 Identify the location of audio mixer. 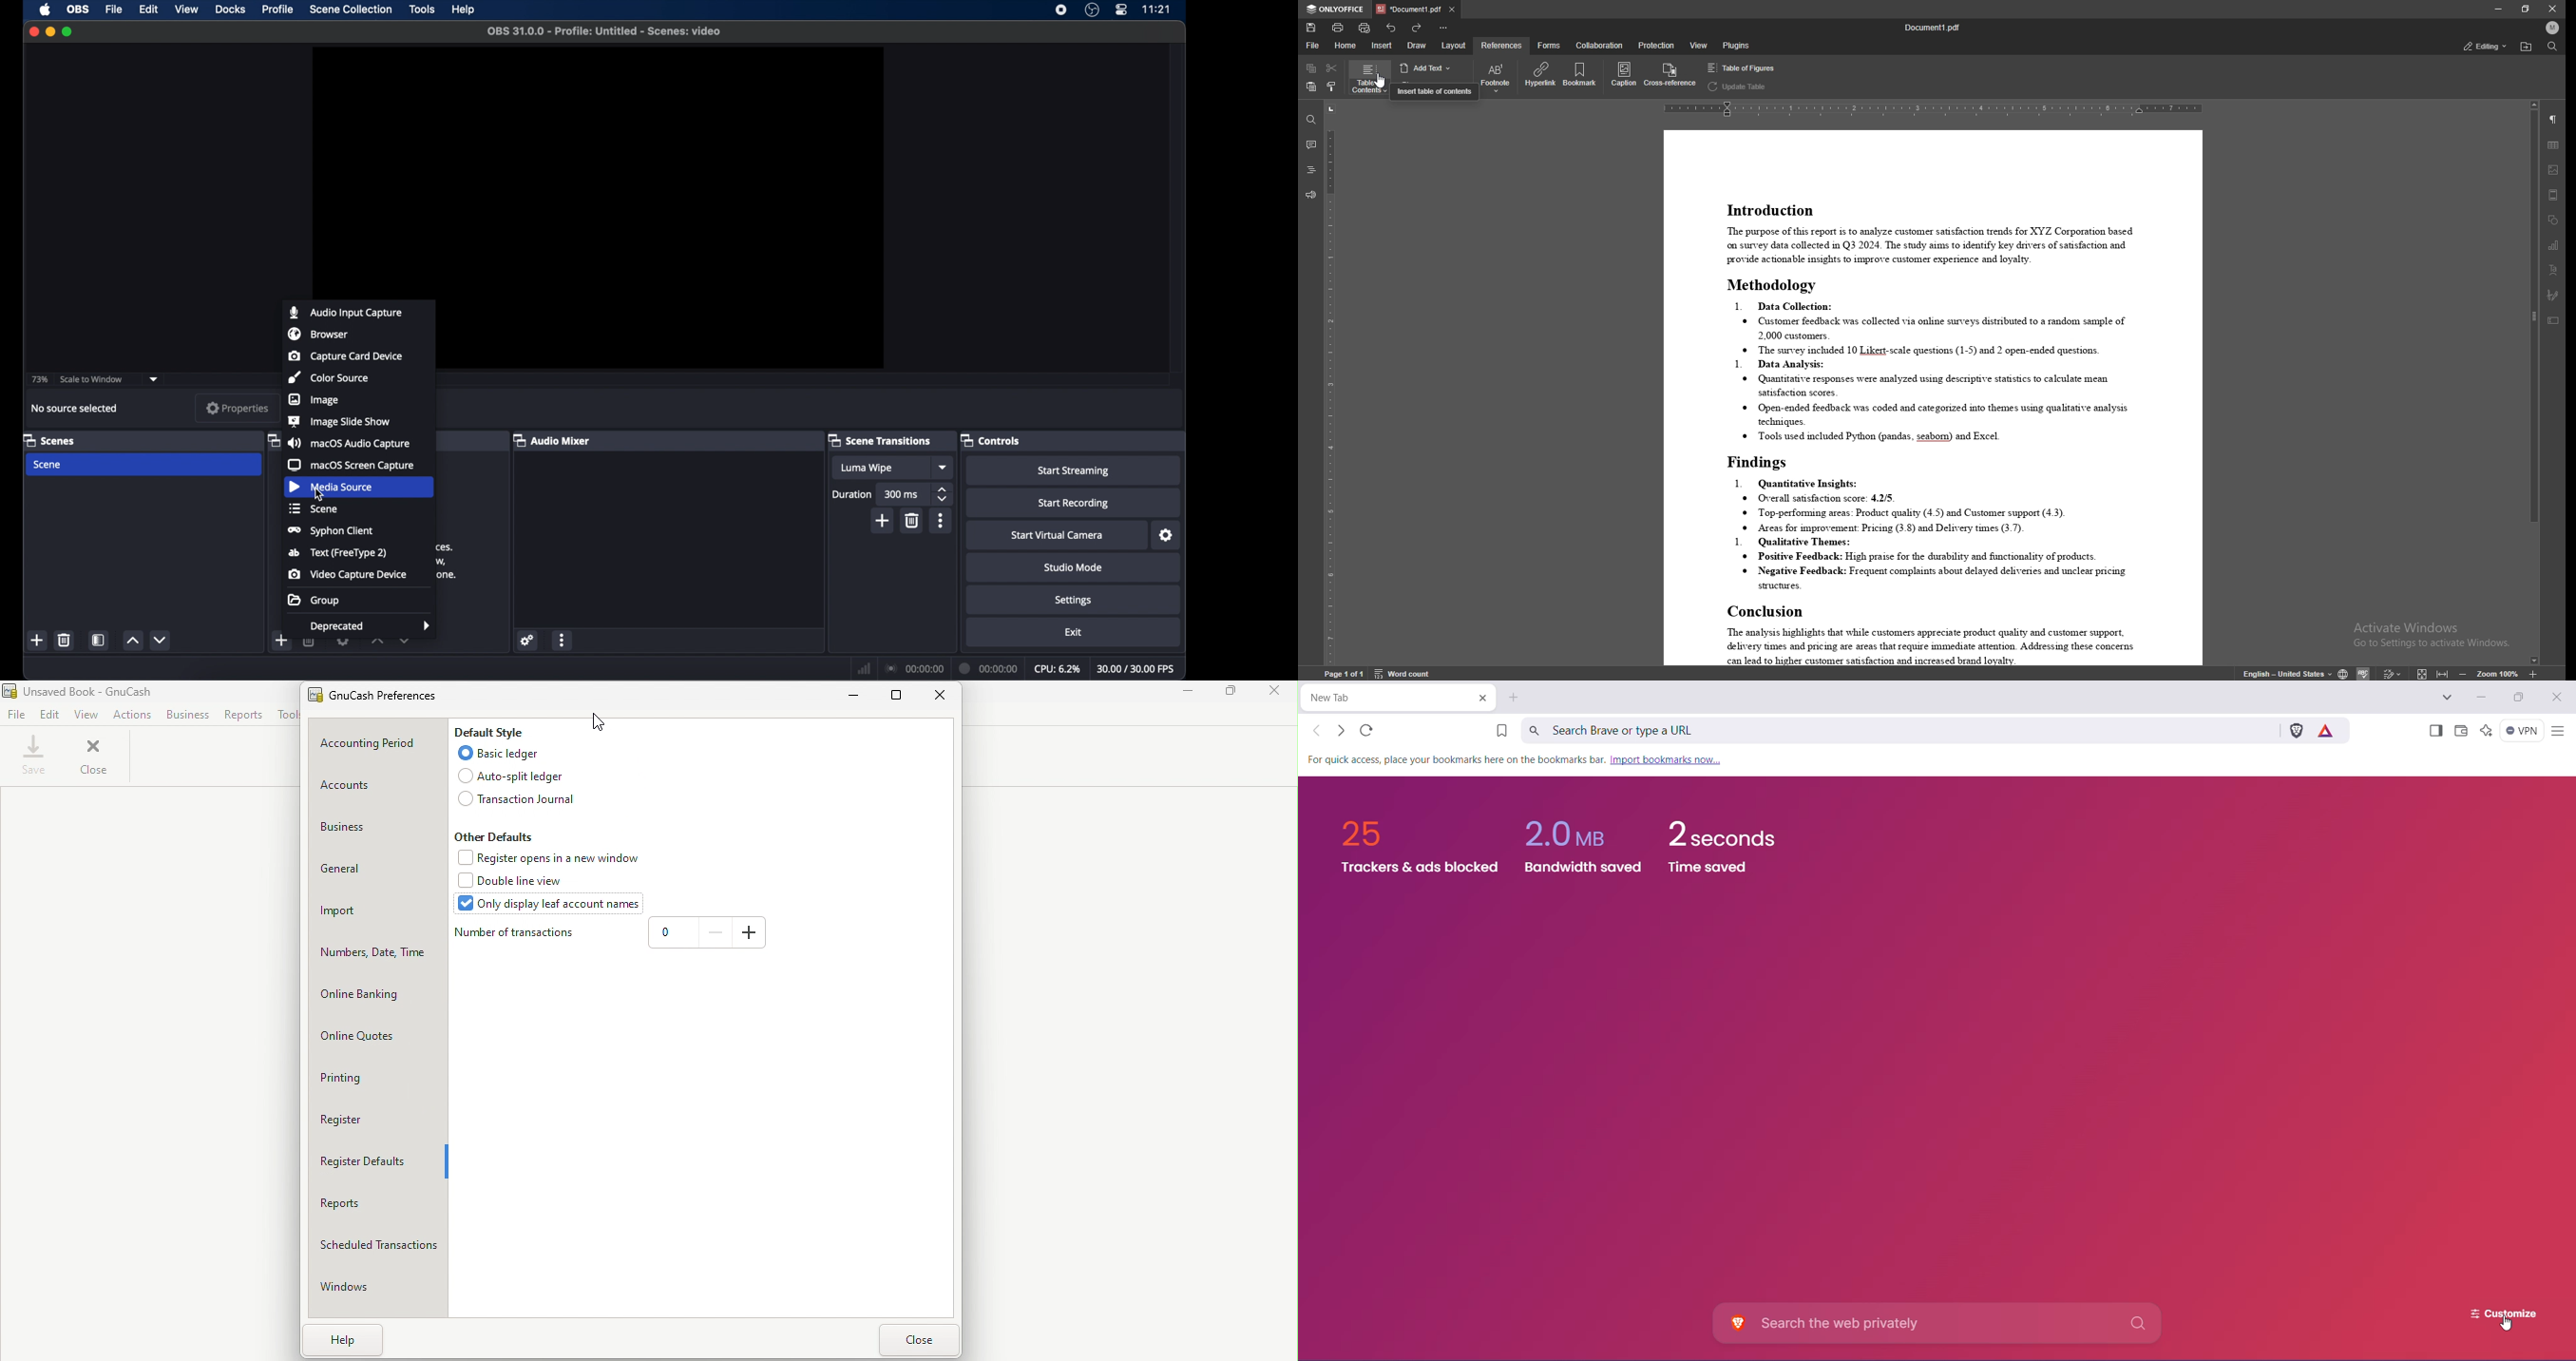
(552, 440).